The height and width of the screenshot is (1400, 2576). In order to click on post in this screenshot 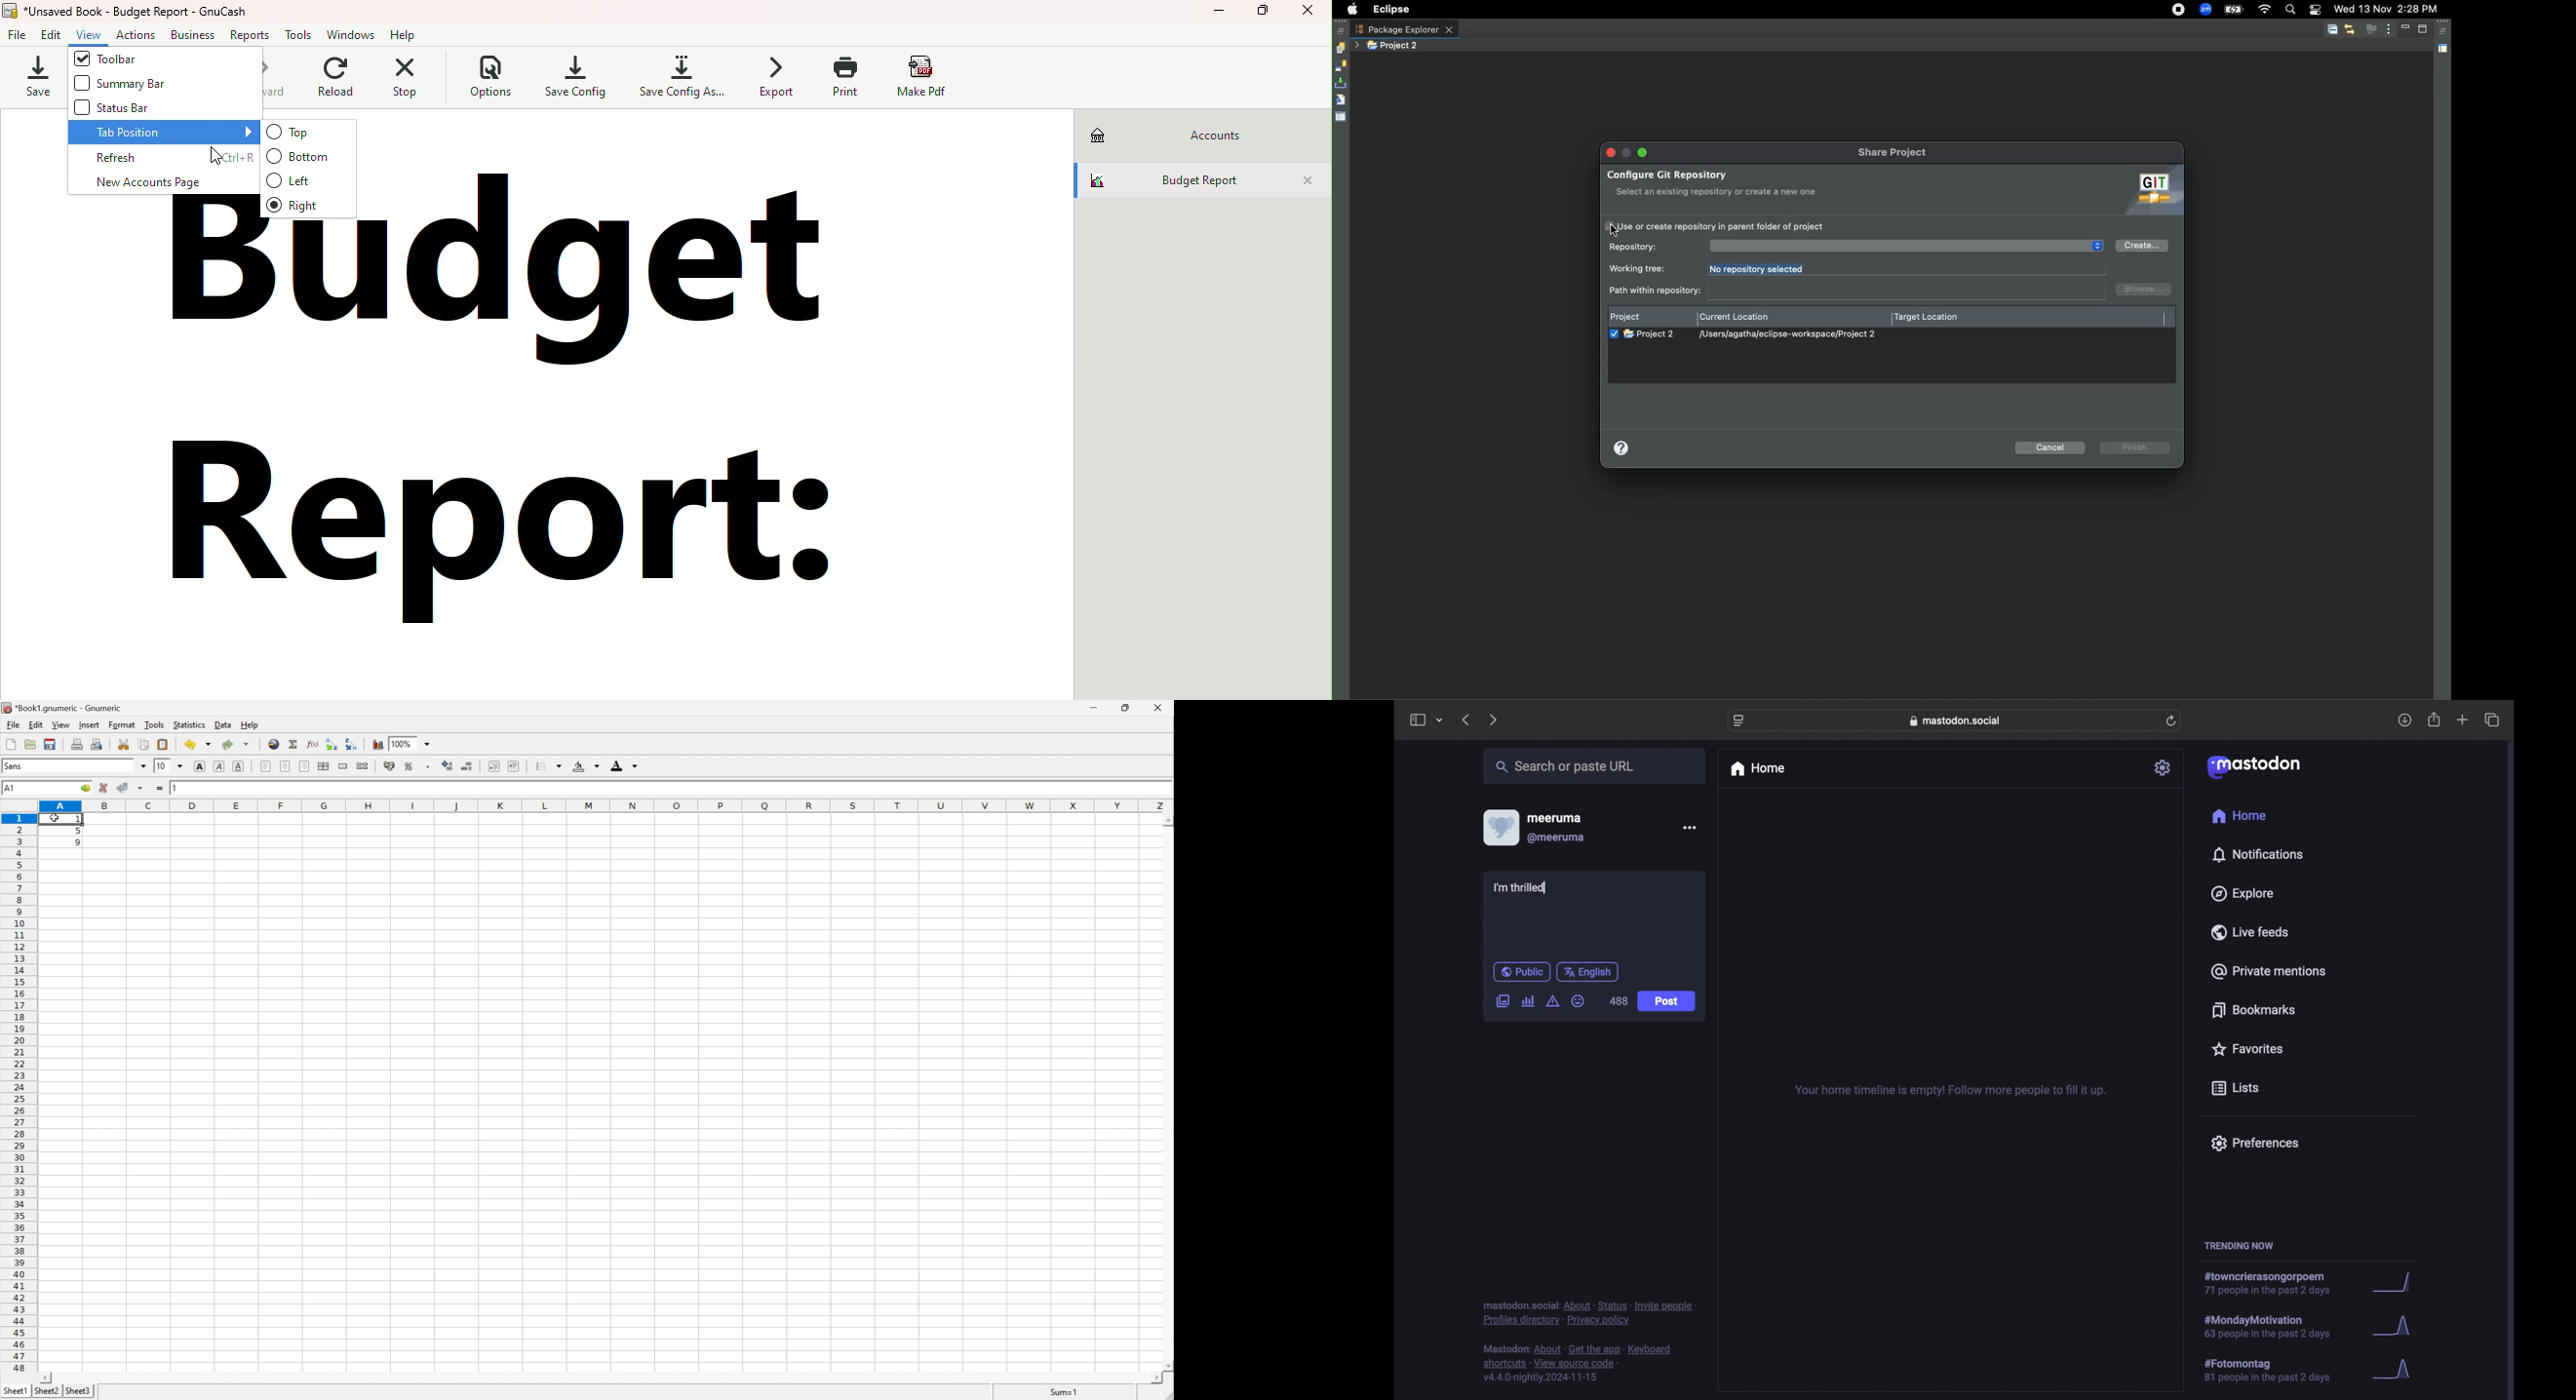, I will do `click(1666, 1001)`.